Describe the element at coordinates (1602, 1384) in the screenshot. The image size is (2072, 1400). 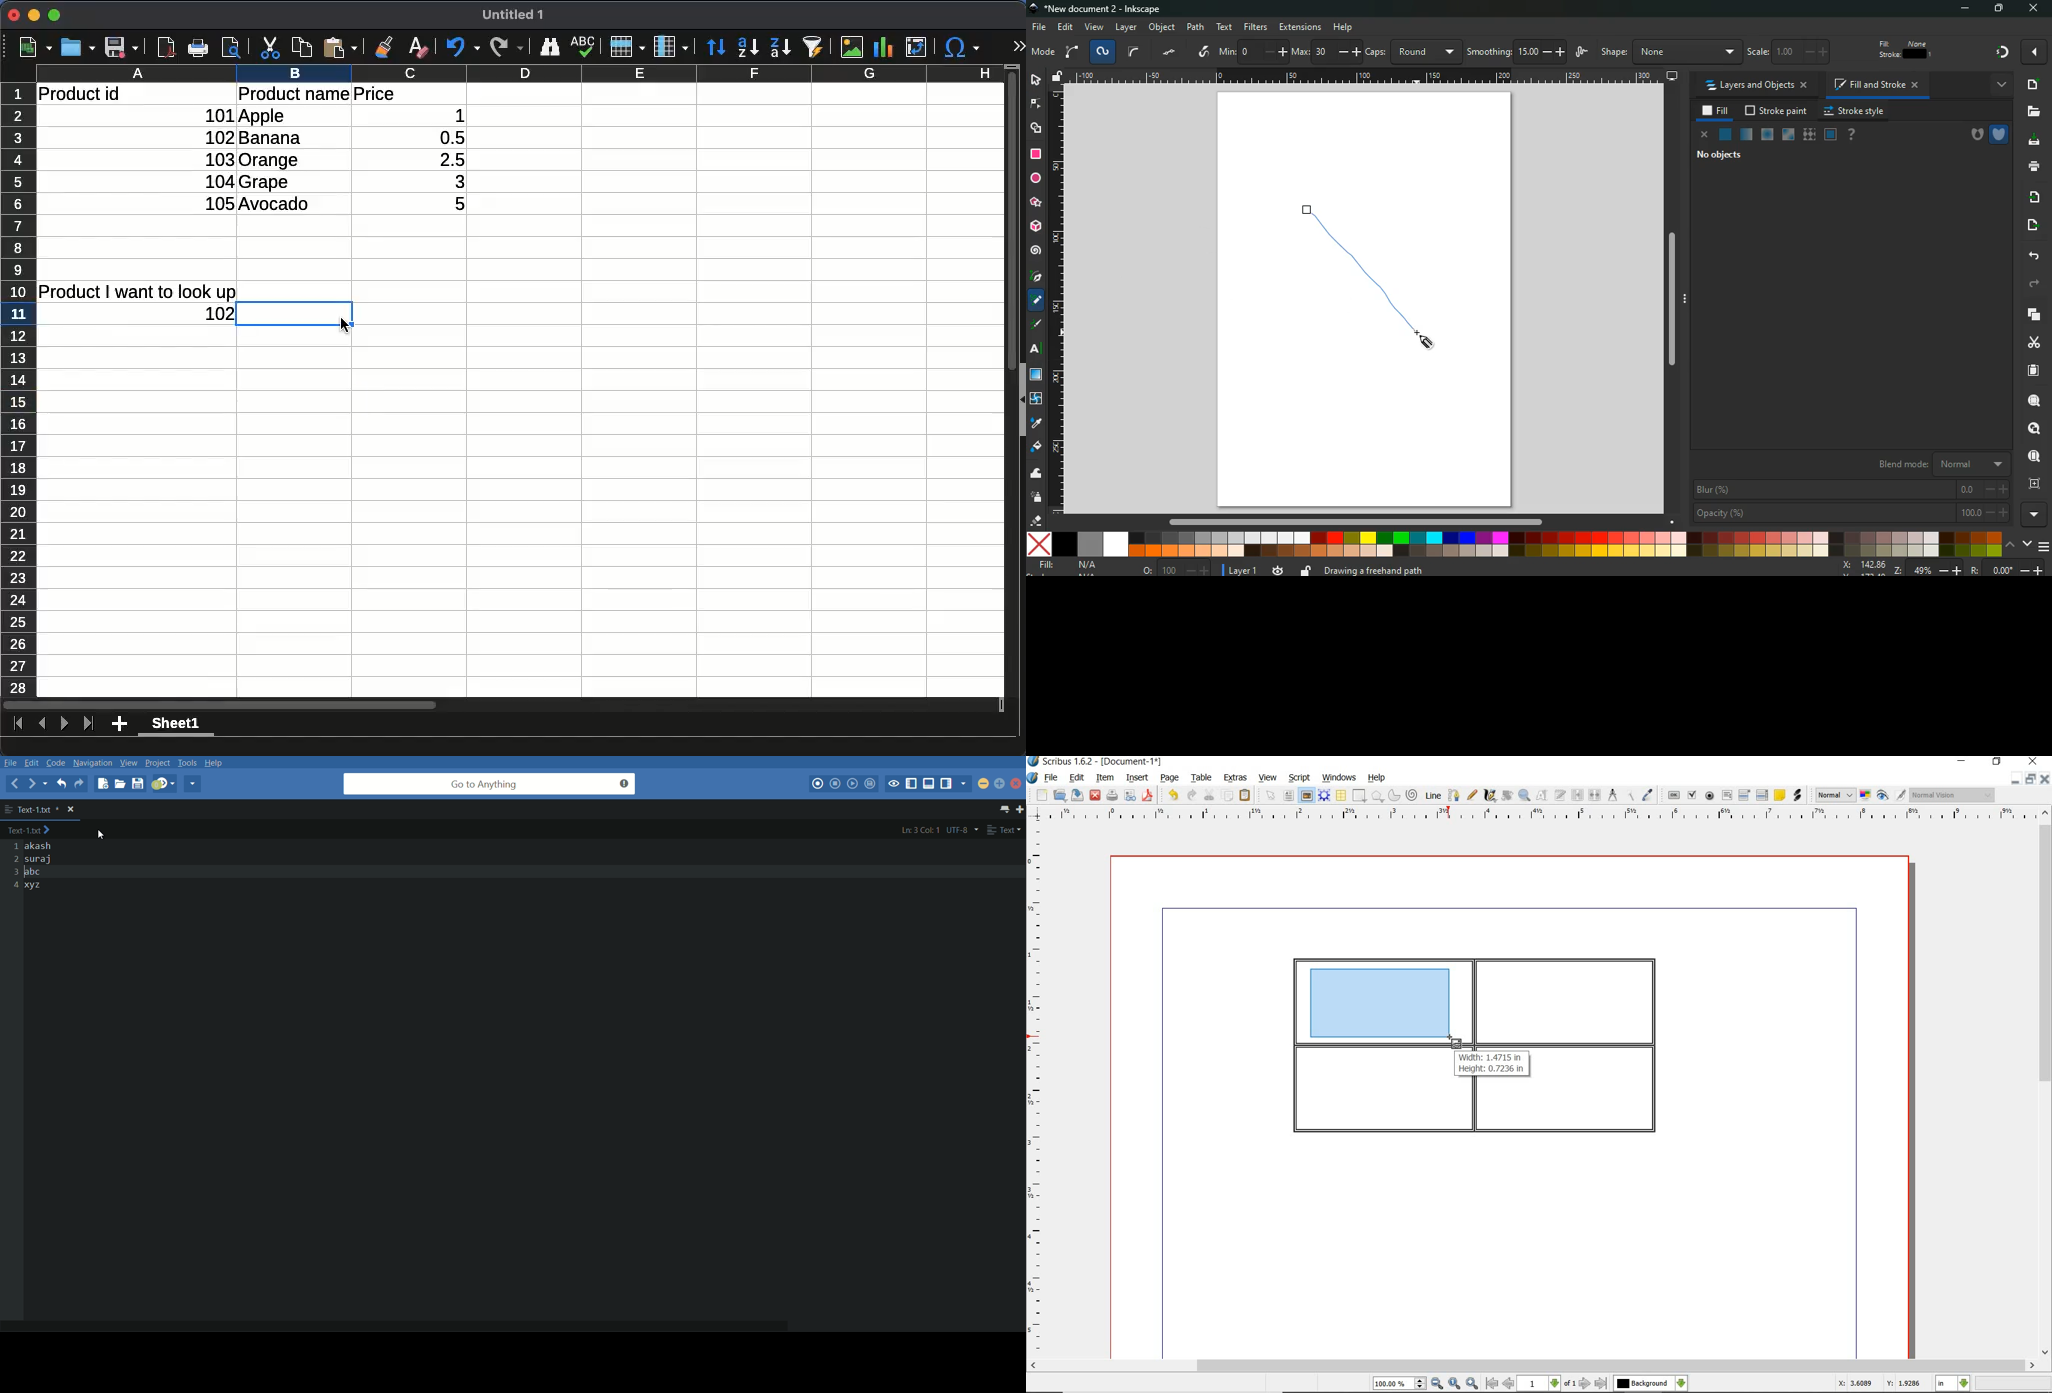
I see `go to last page` at that location.